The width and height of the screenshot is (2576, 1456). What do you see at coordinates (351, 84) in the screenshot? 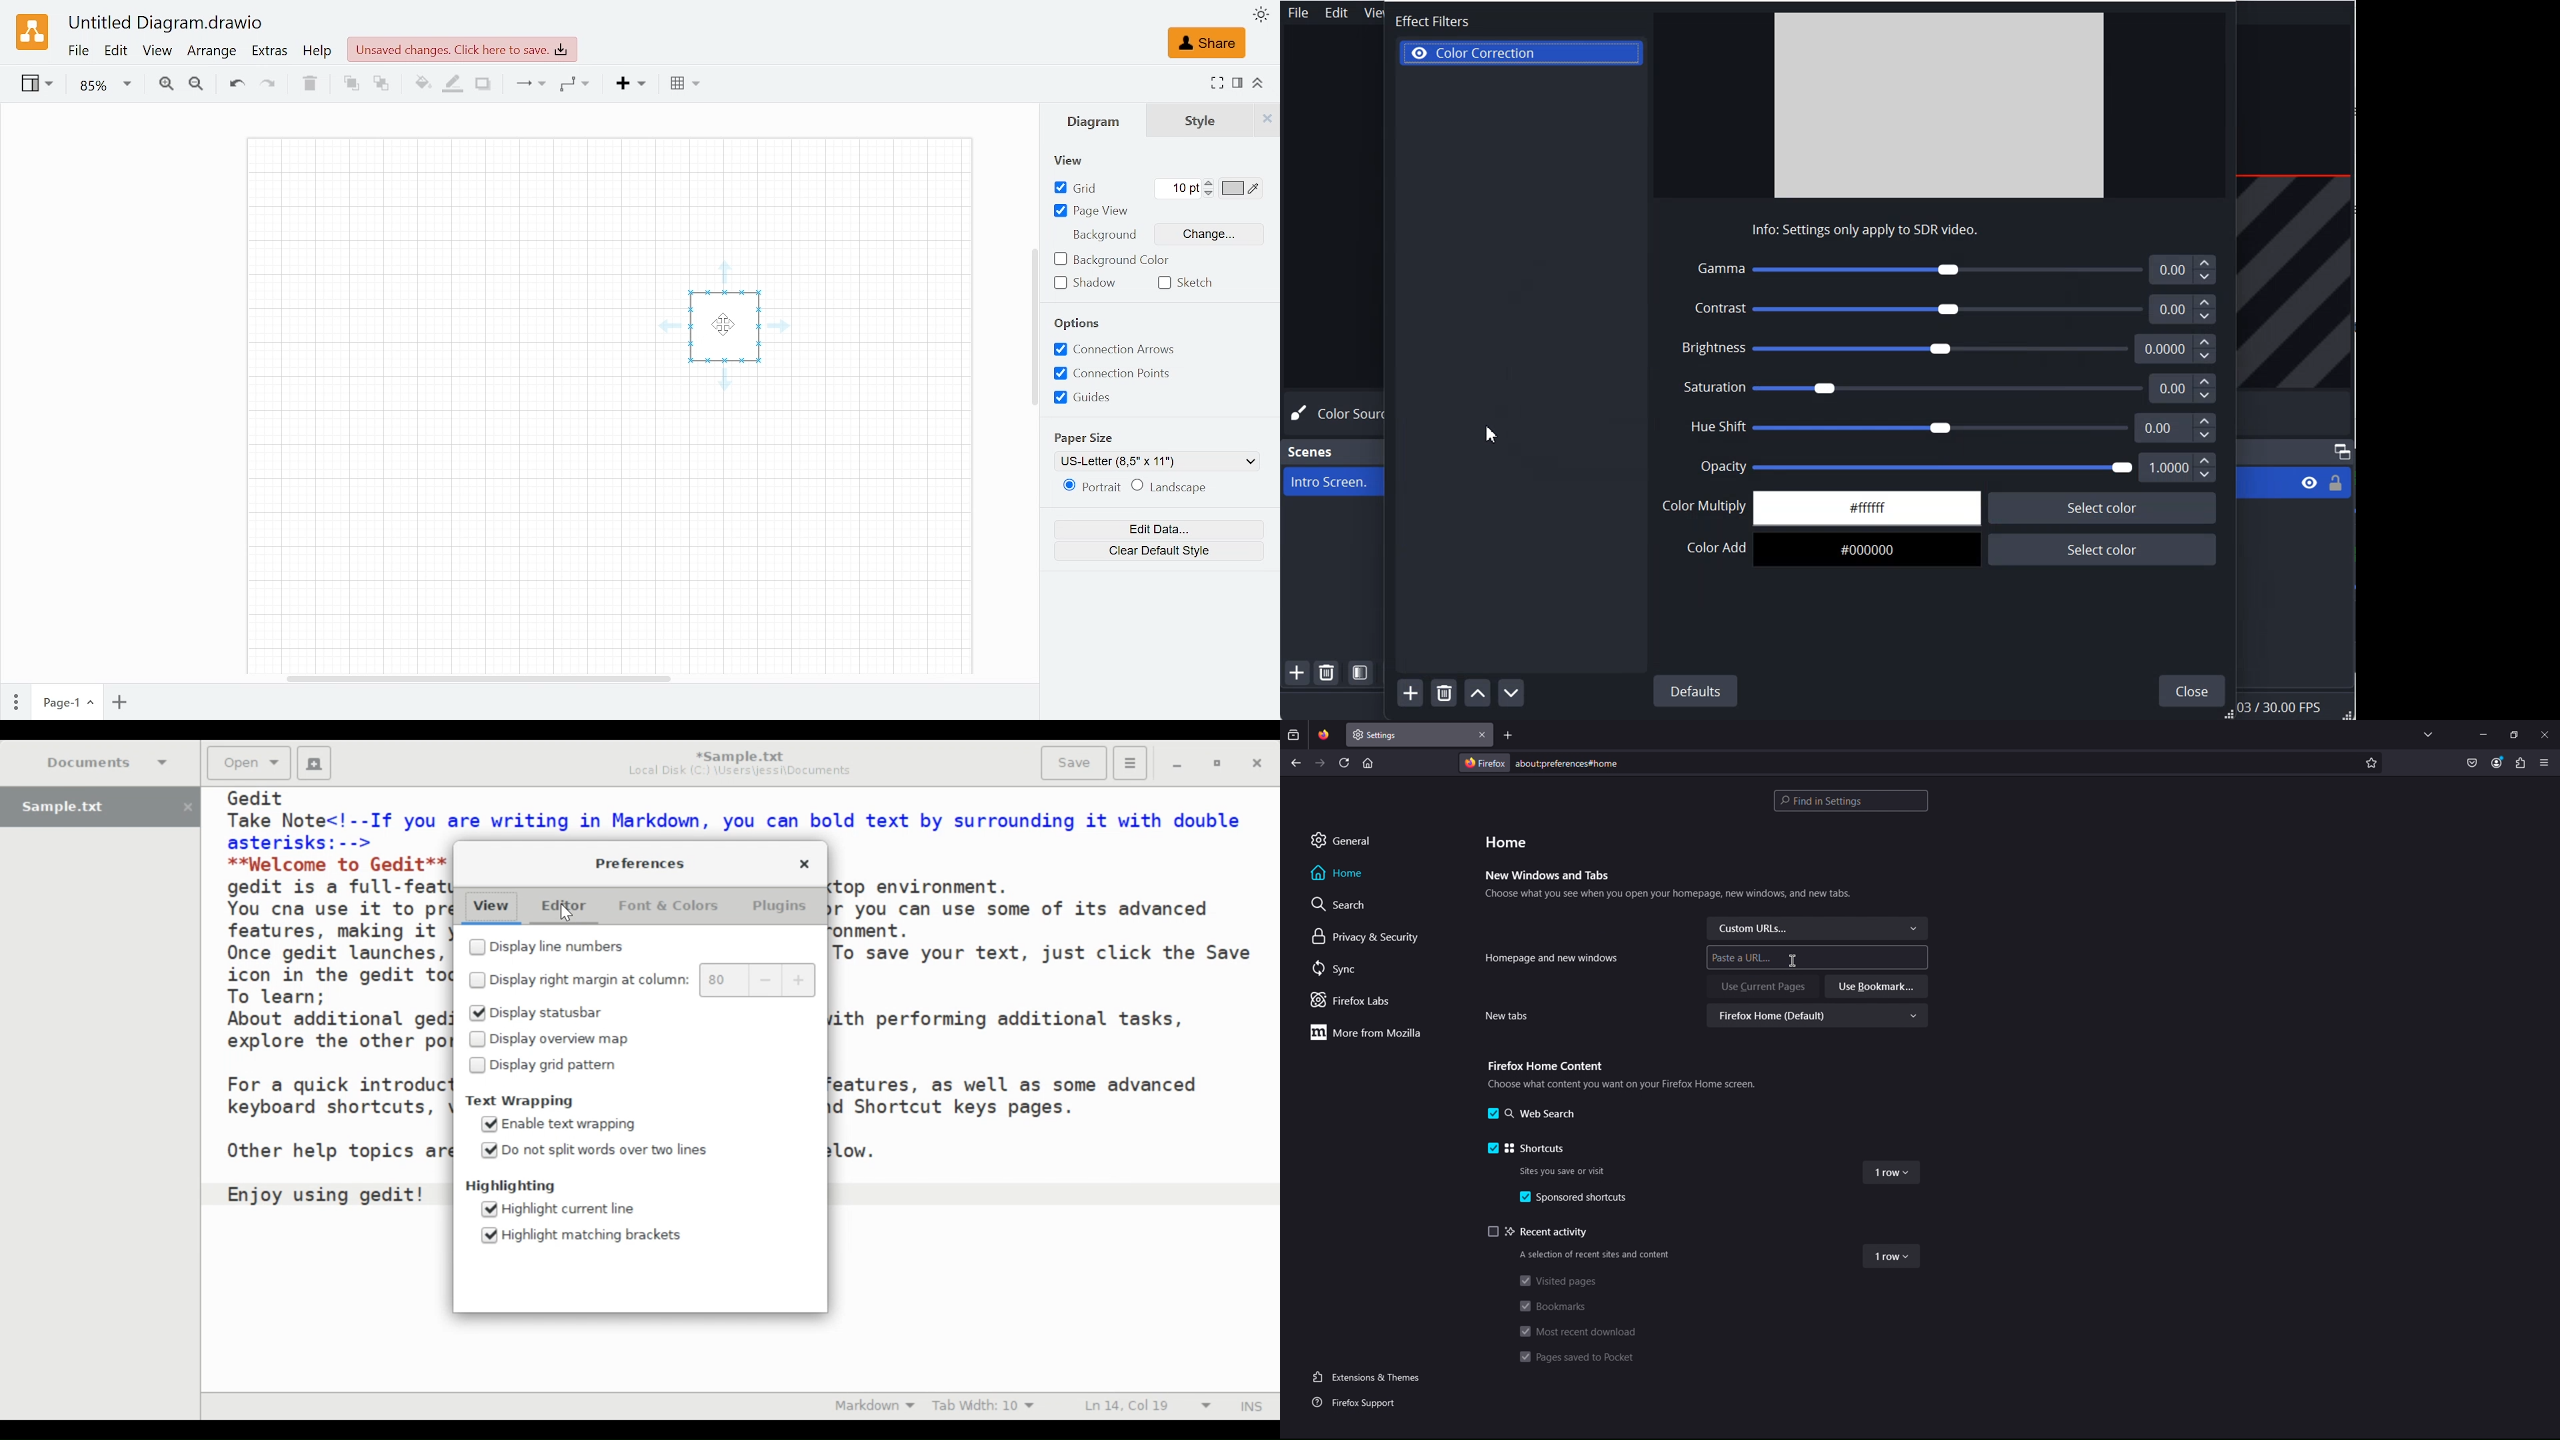
I see `To font` at bounding box center [351, 84].